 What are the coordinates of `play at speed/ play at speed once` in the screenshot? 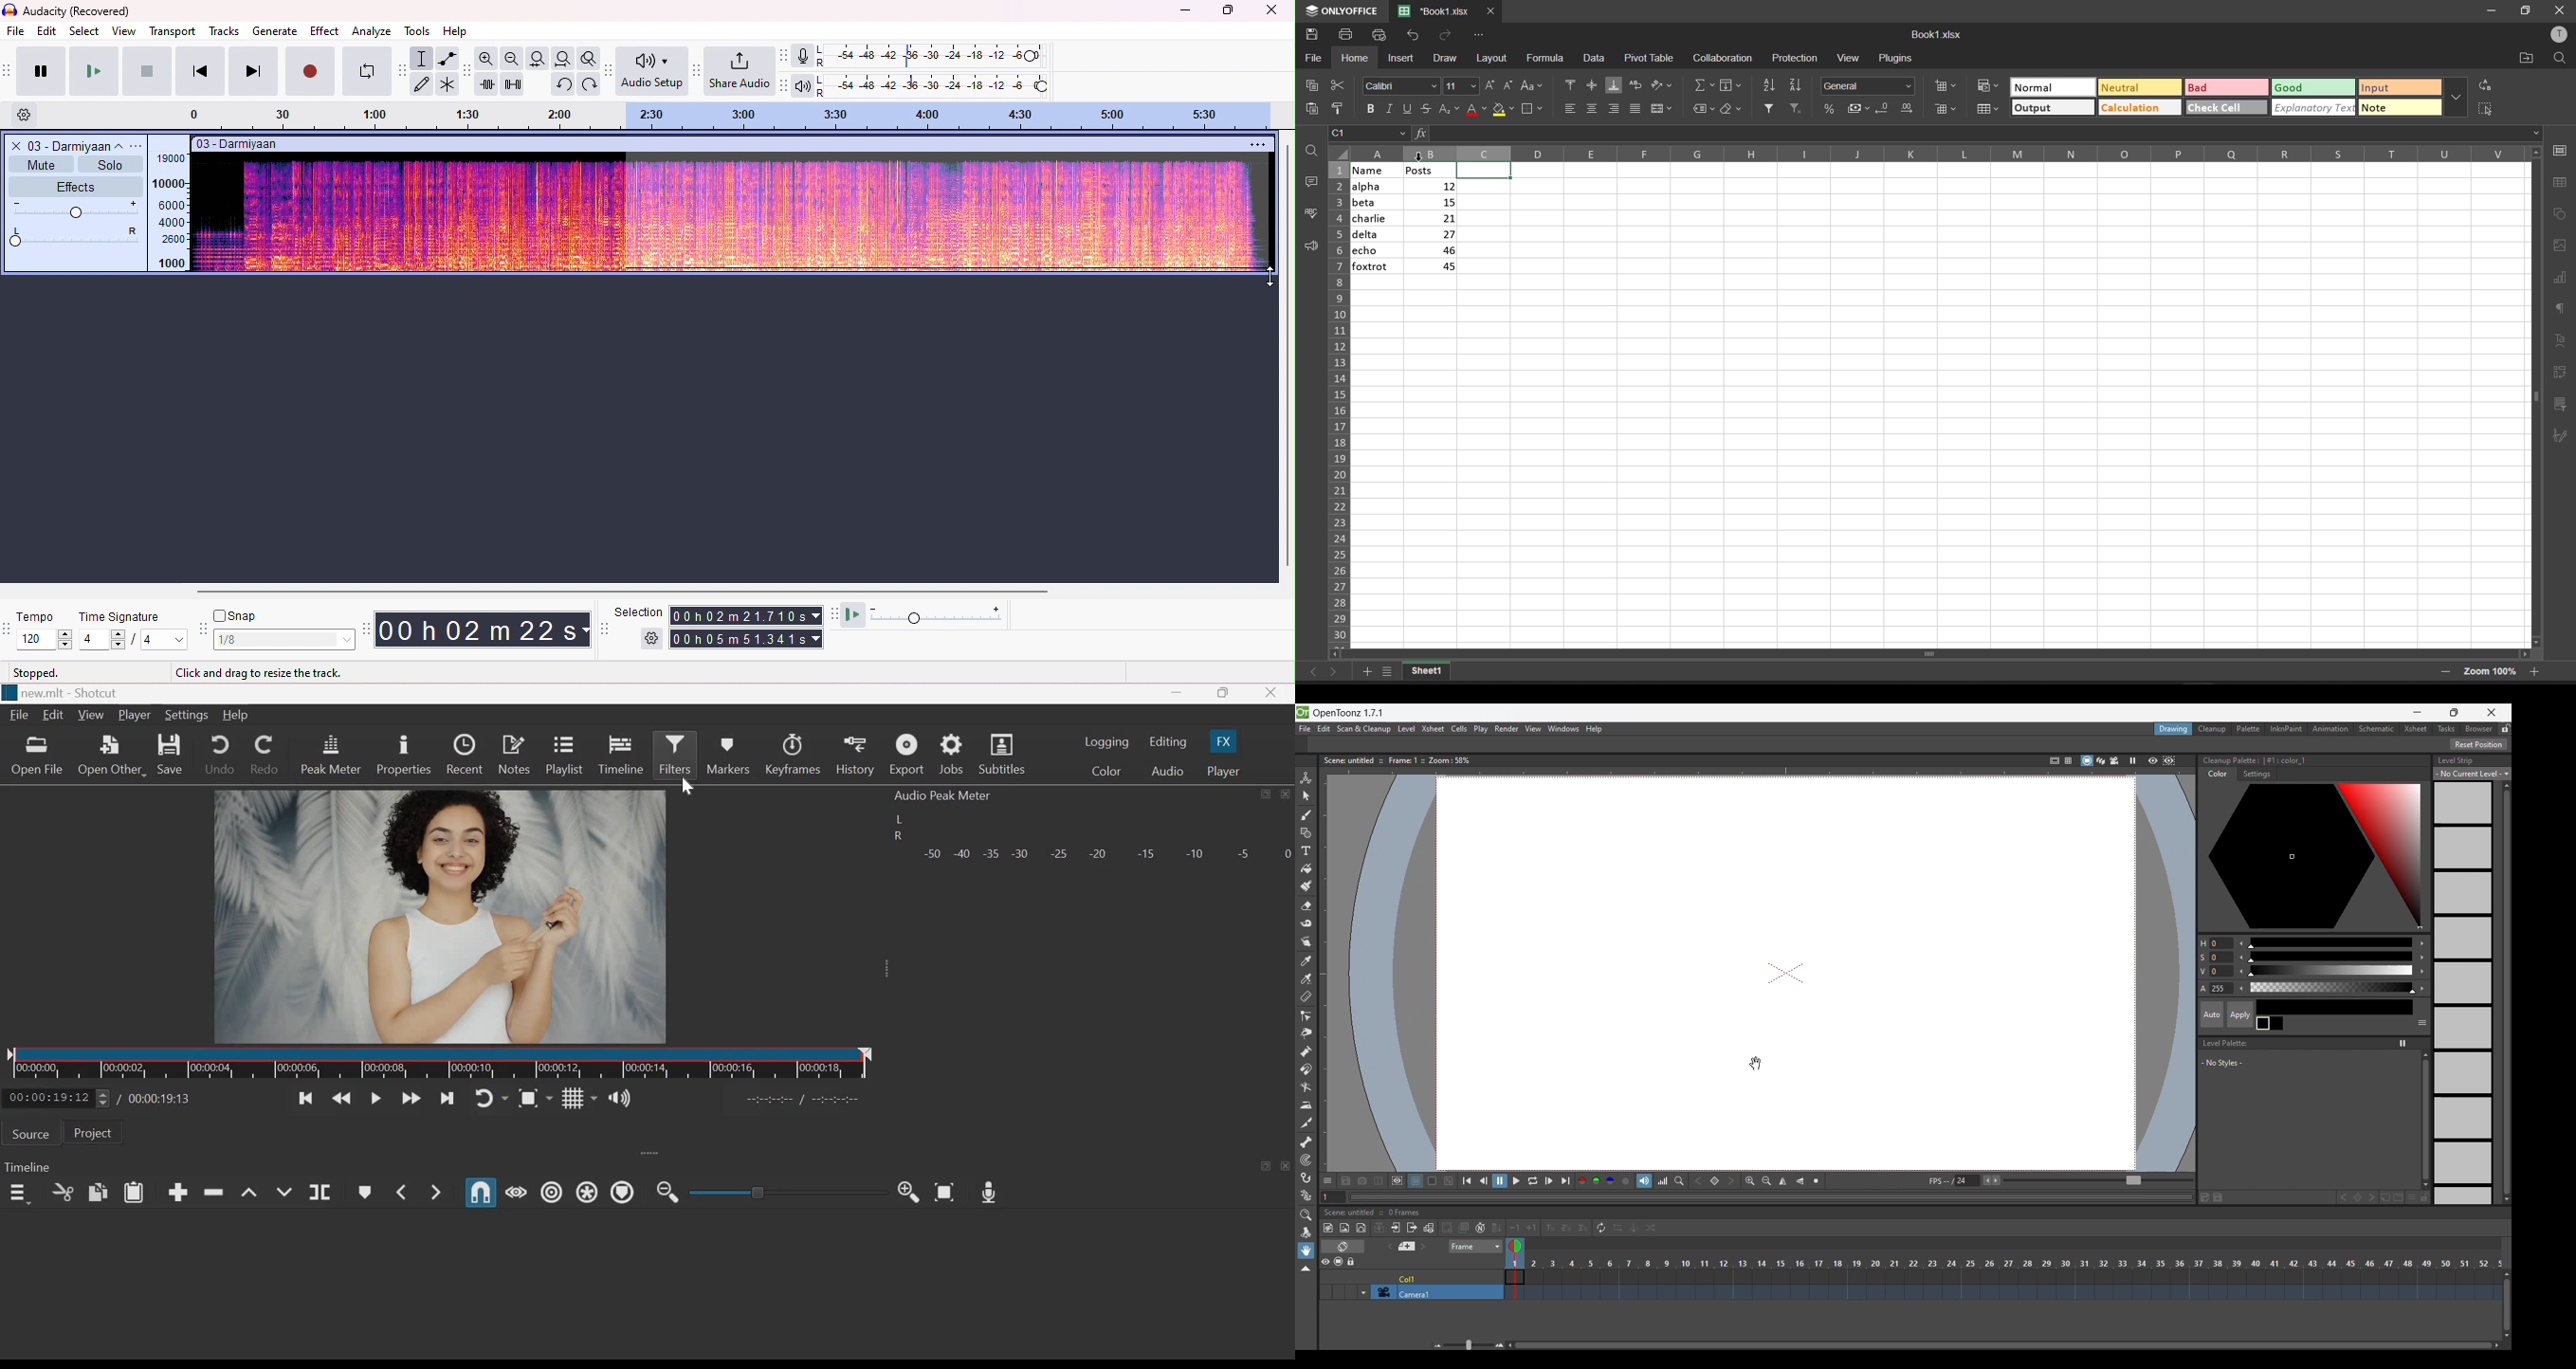 It's located at (855, 615).